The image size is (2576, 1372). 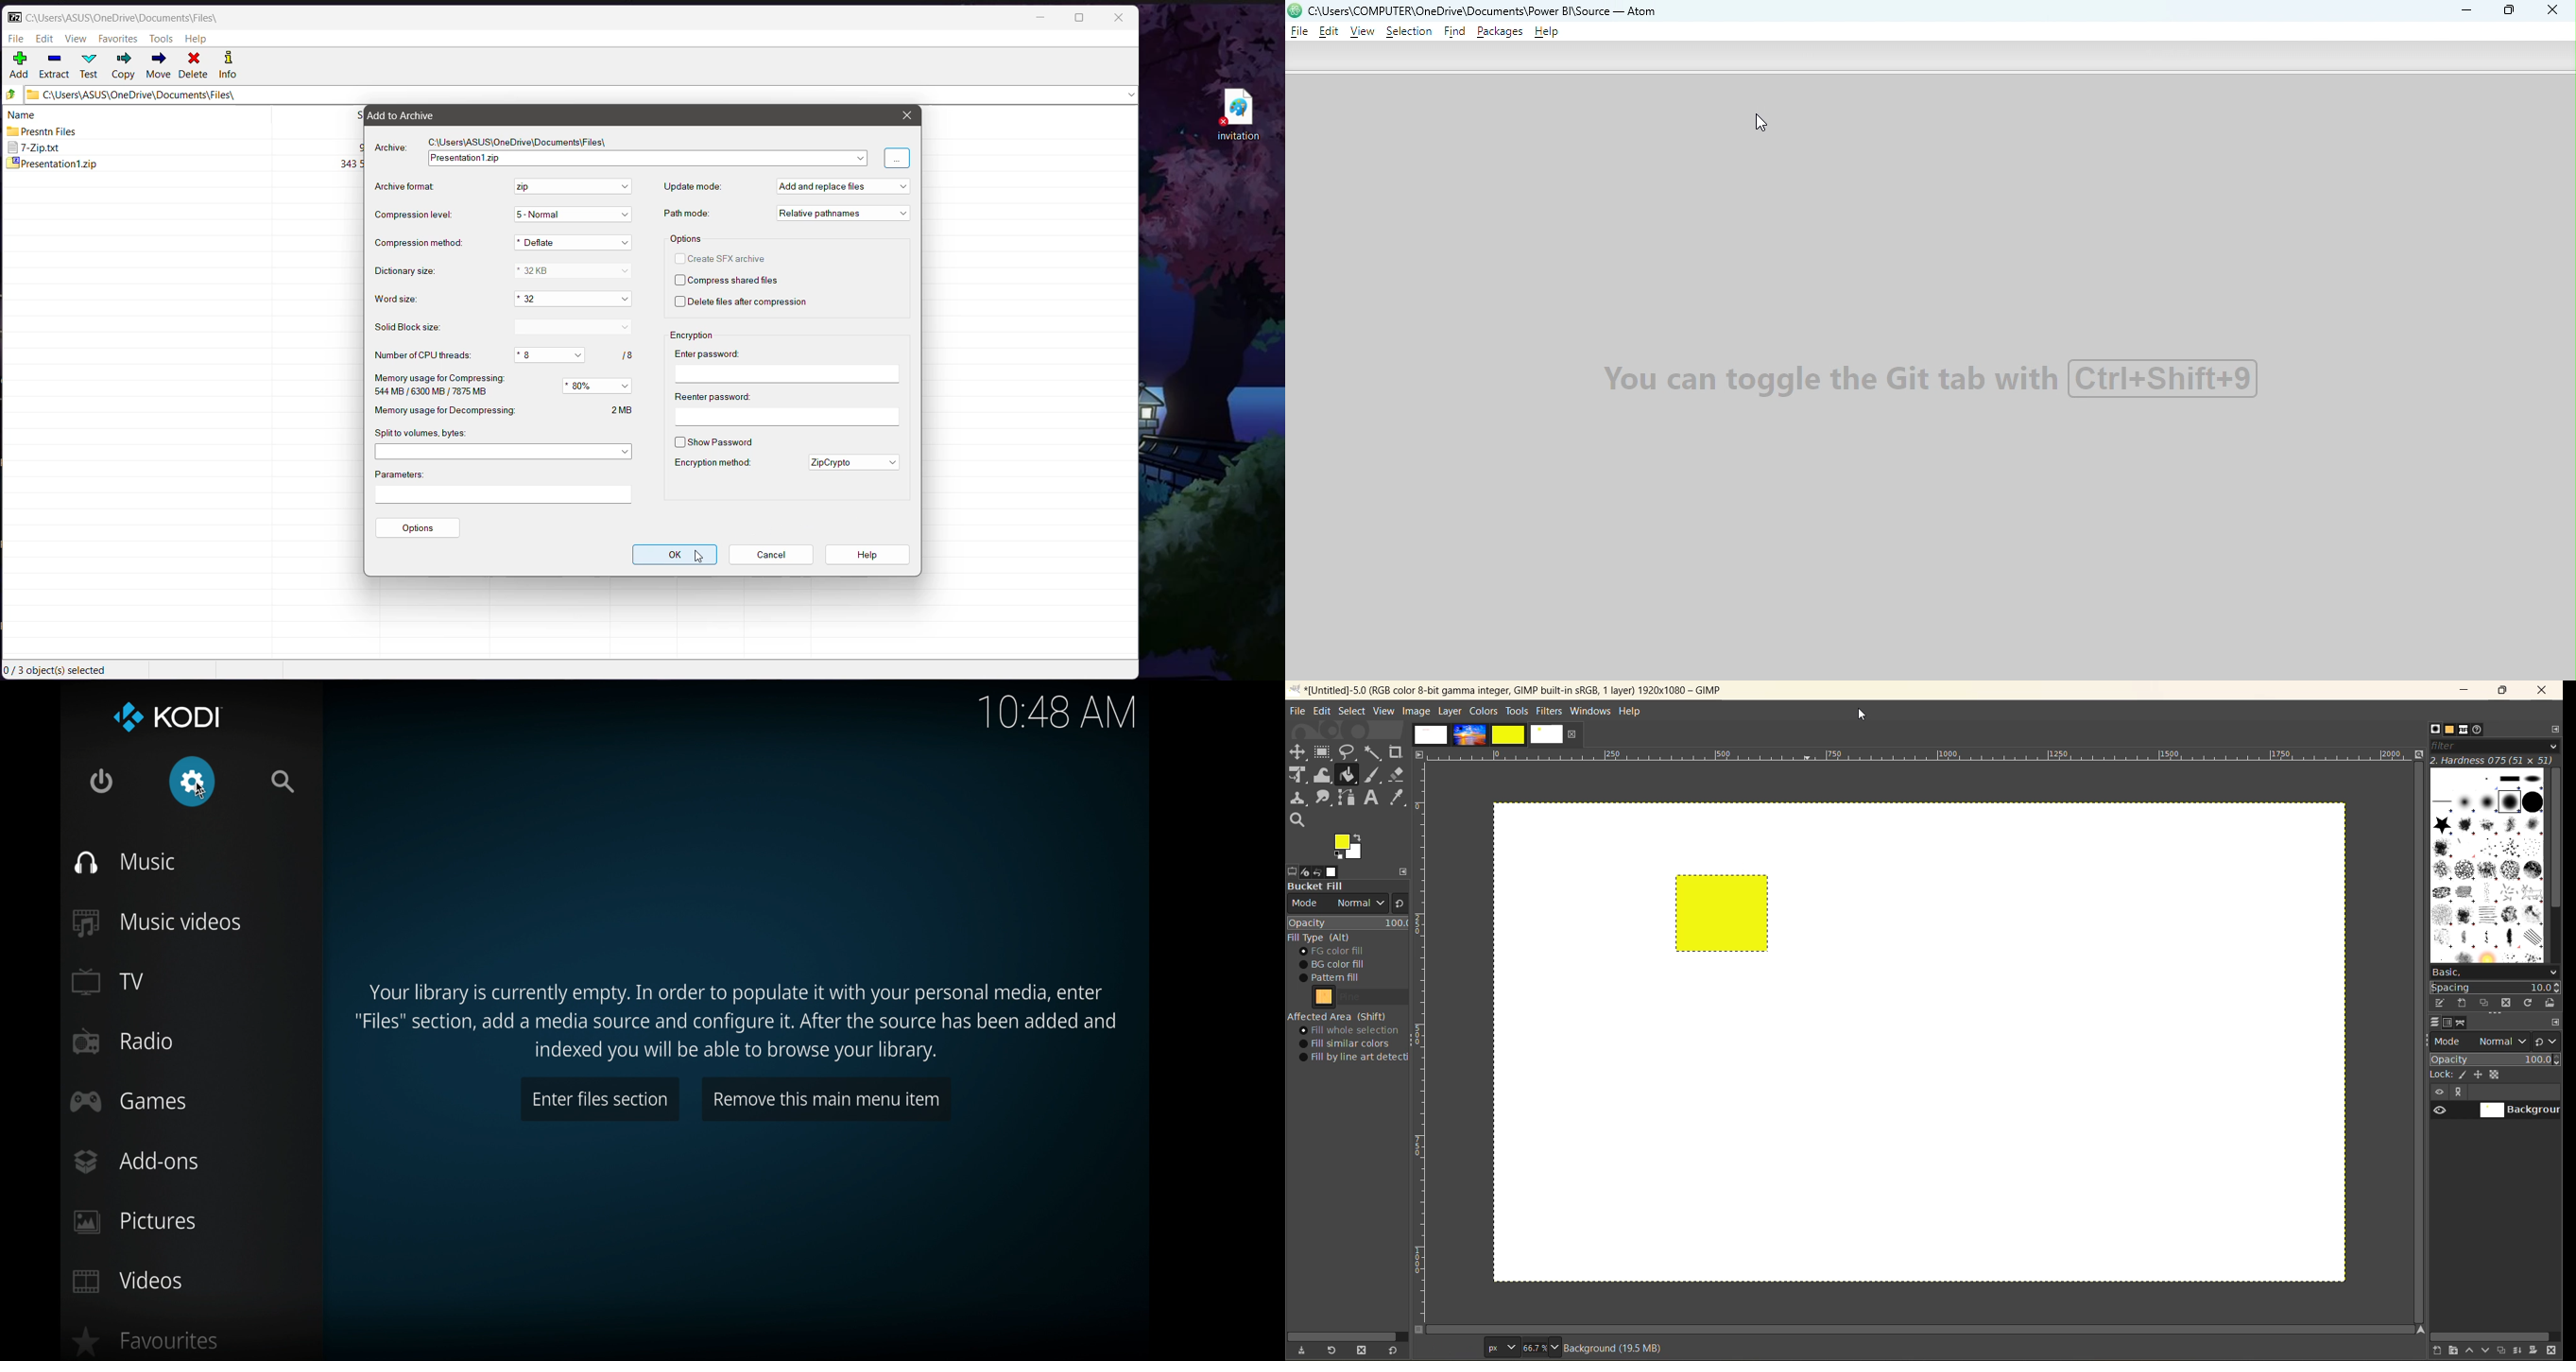 What do you see at coordinates (54, 66) in the screenshot?
I see `Extract` at bounding box center [54, 66].